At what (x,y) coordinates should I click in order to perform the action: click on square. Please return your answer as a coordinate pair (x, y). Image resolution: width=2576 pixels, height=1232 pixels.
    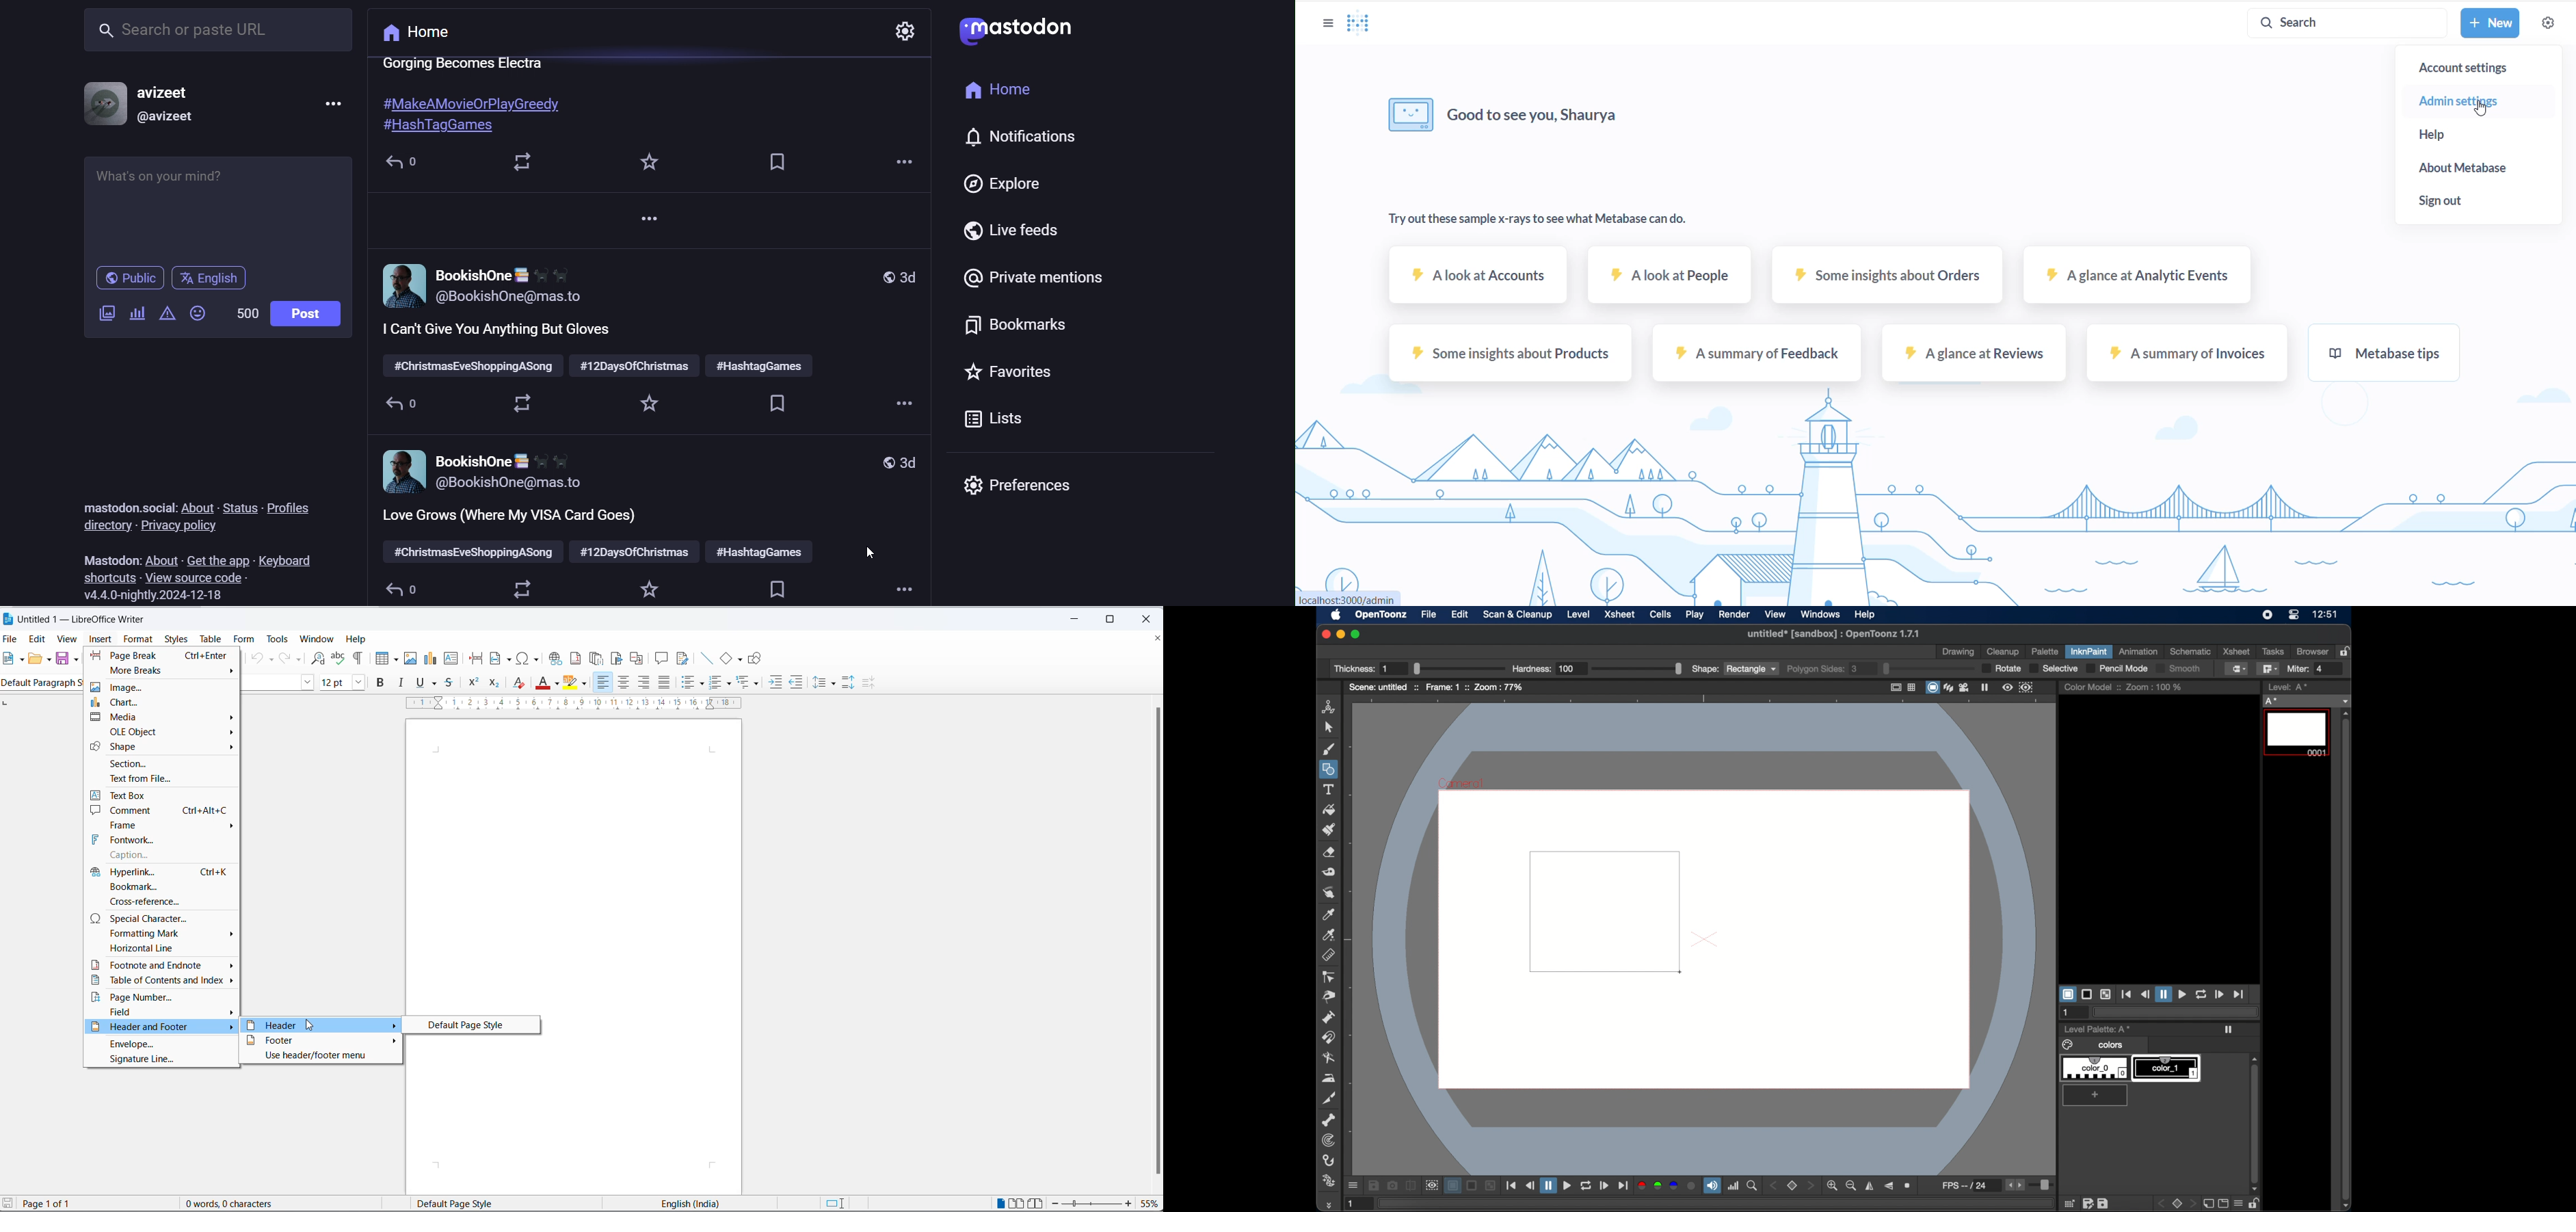
    Looking at the image, I should click on (1622, 920).